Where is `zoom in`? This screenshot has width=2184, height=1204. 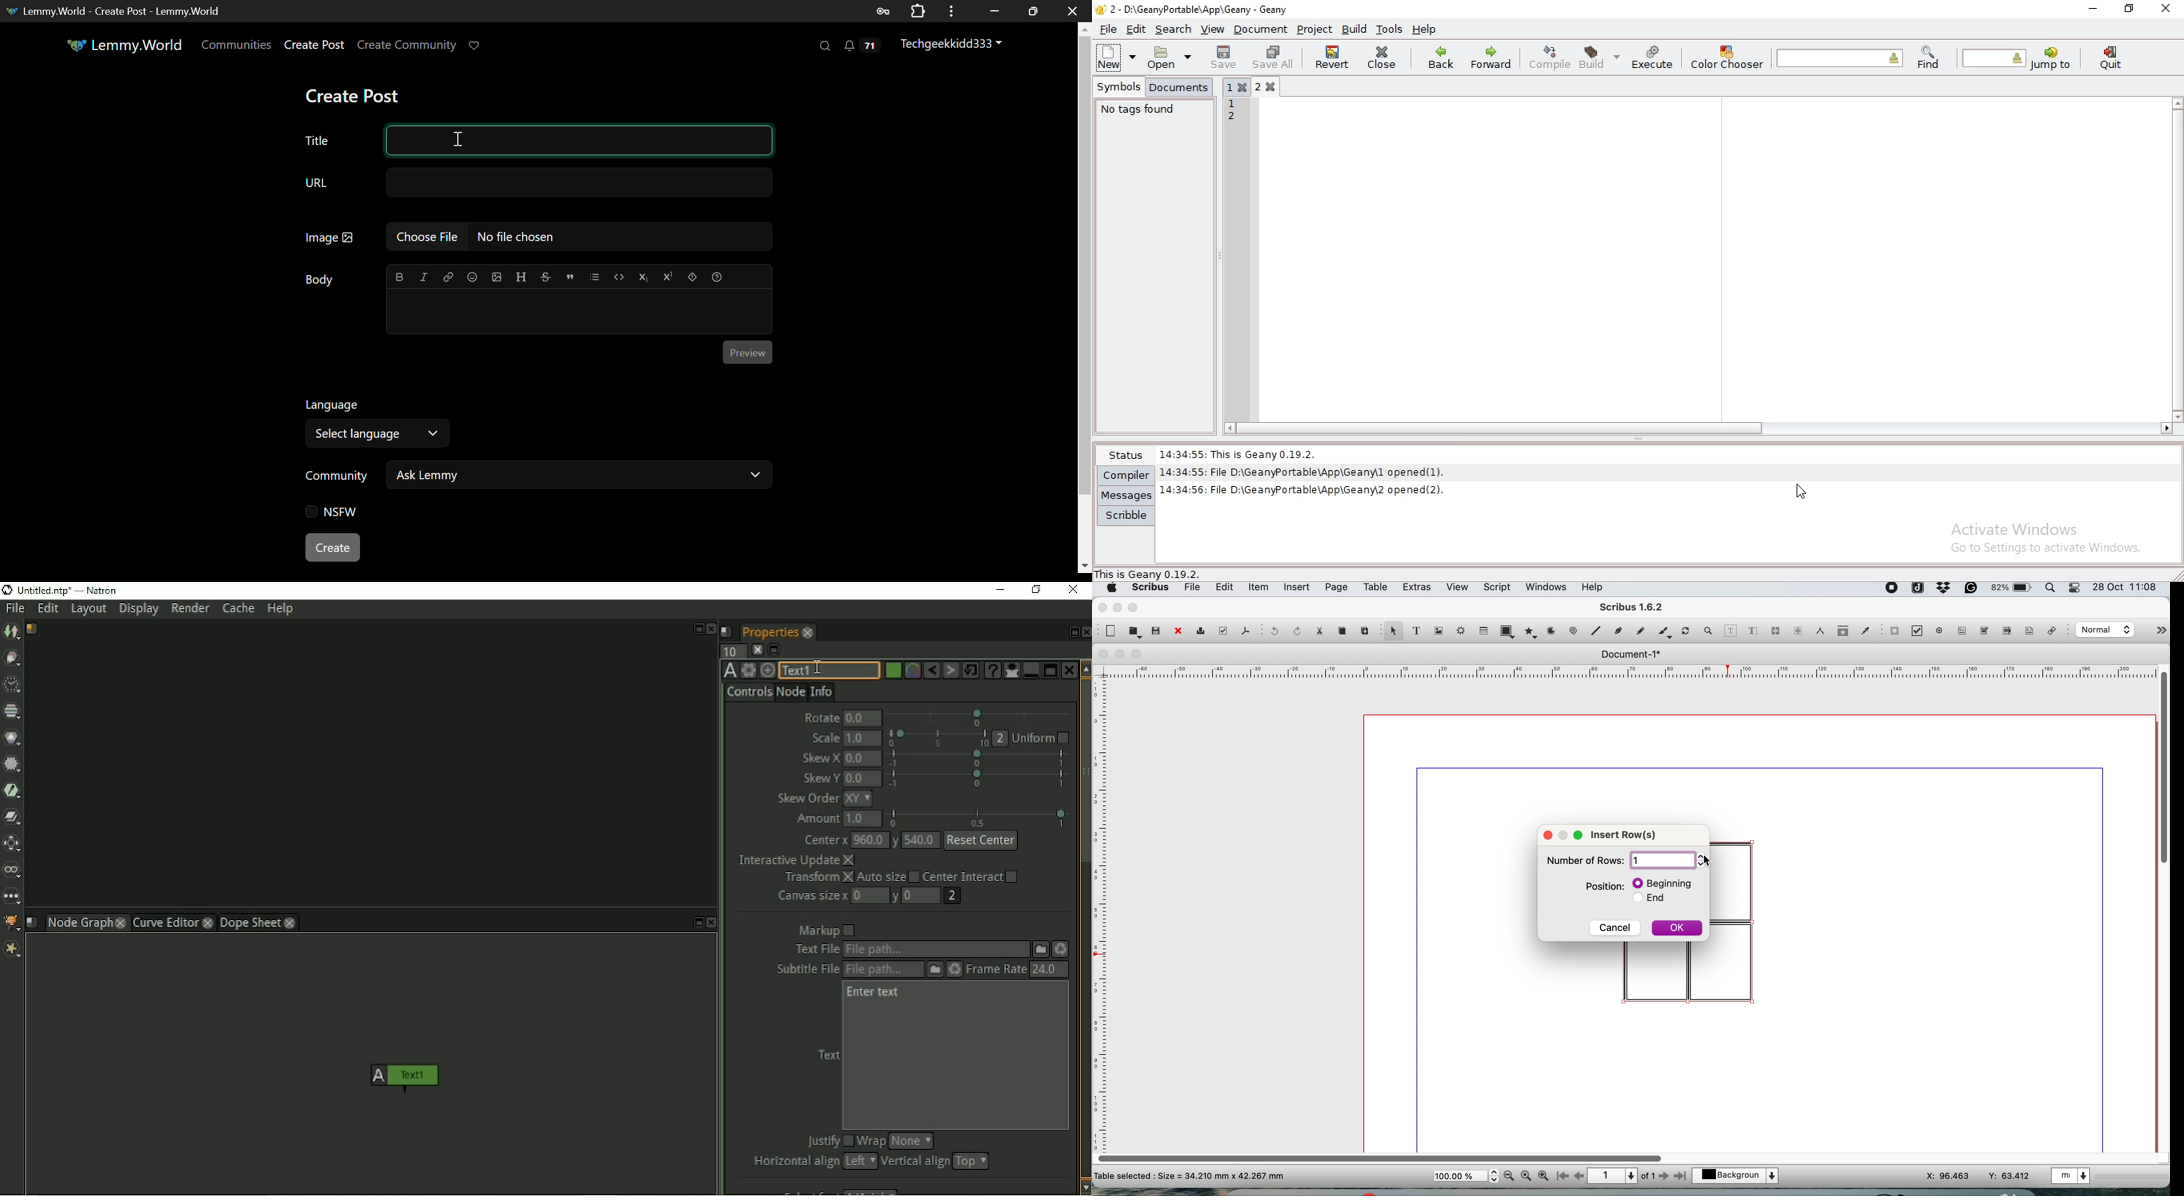
zoom in is located at coordinates (1544, 1176).